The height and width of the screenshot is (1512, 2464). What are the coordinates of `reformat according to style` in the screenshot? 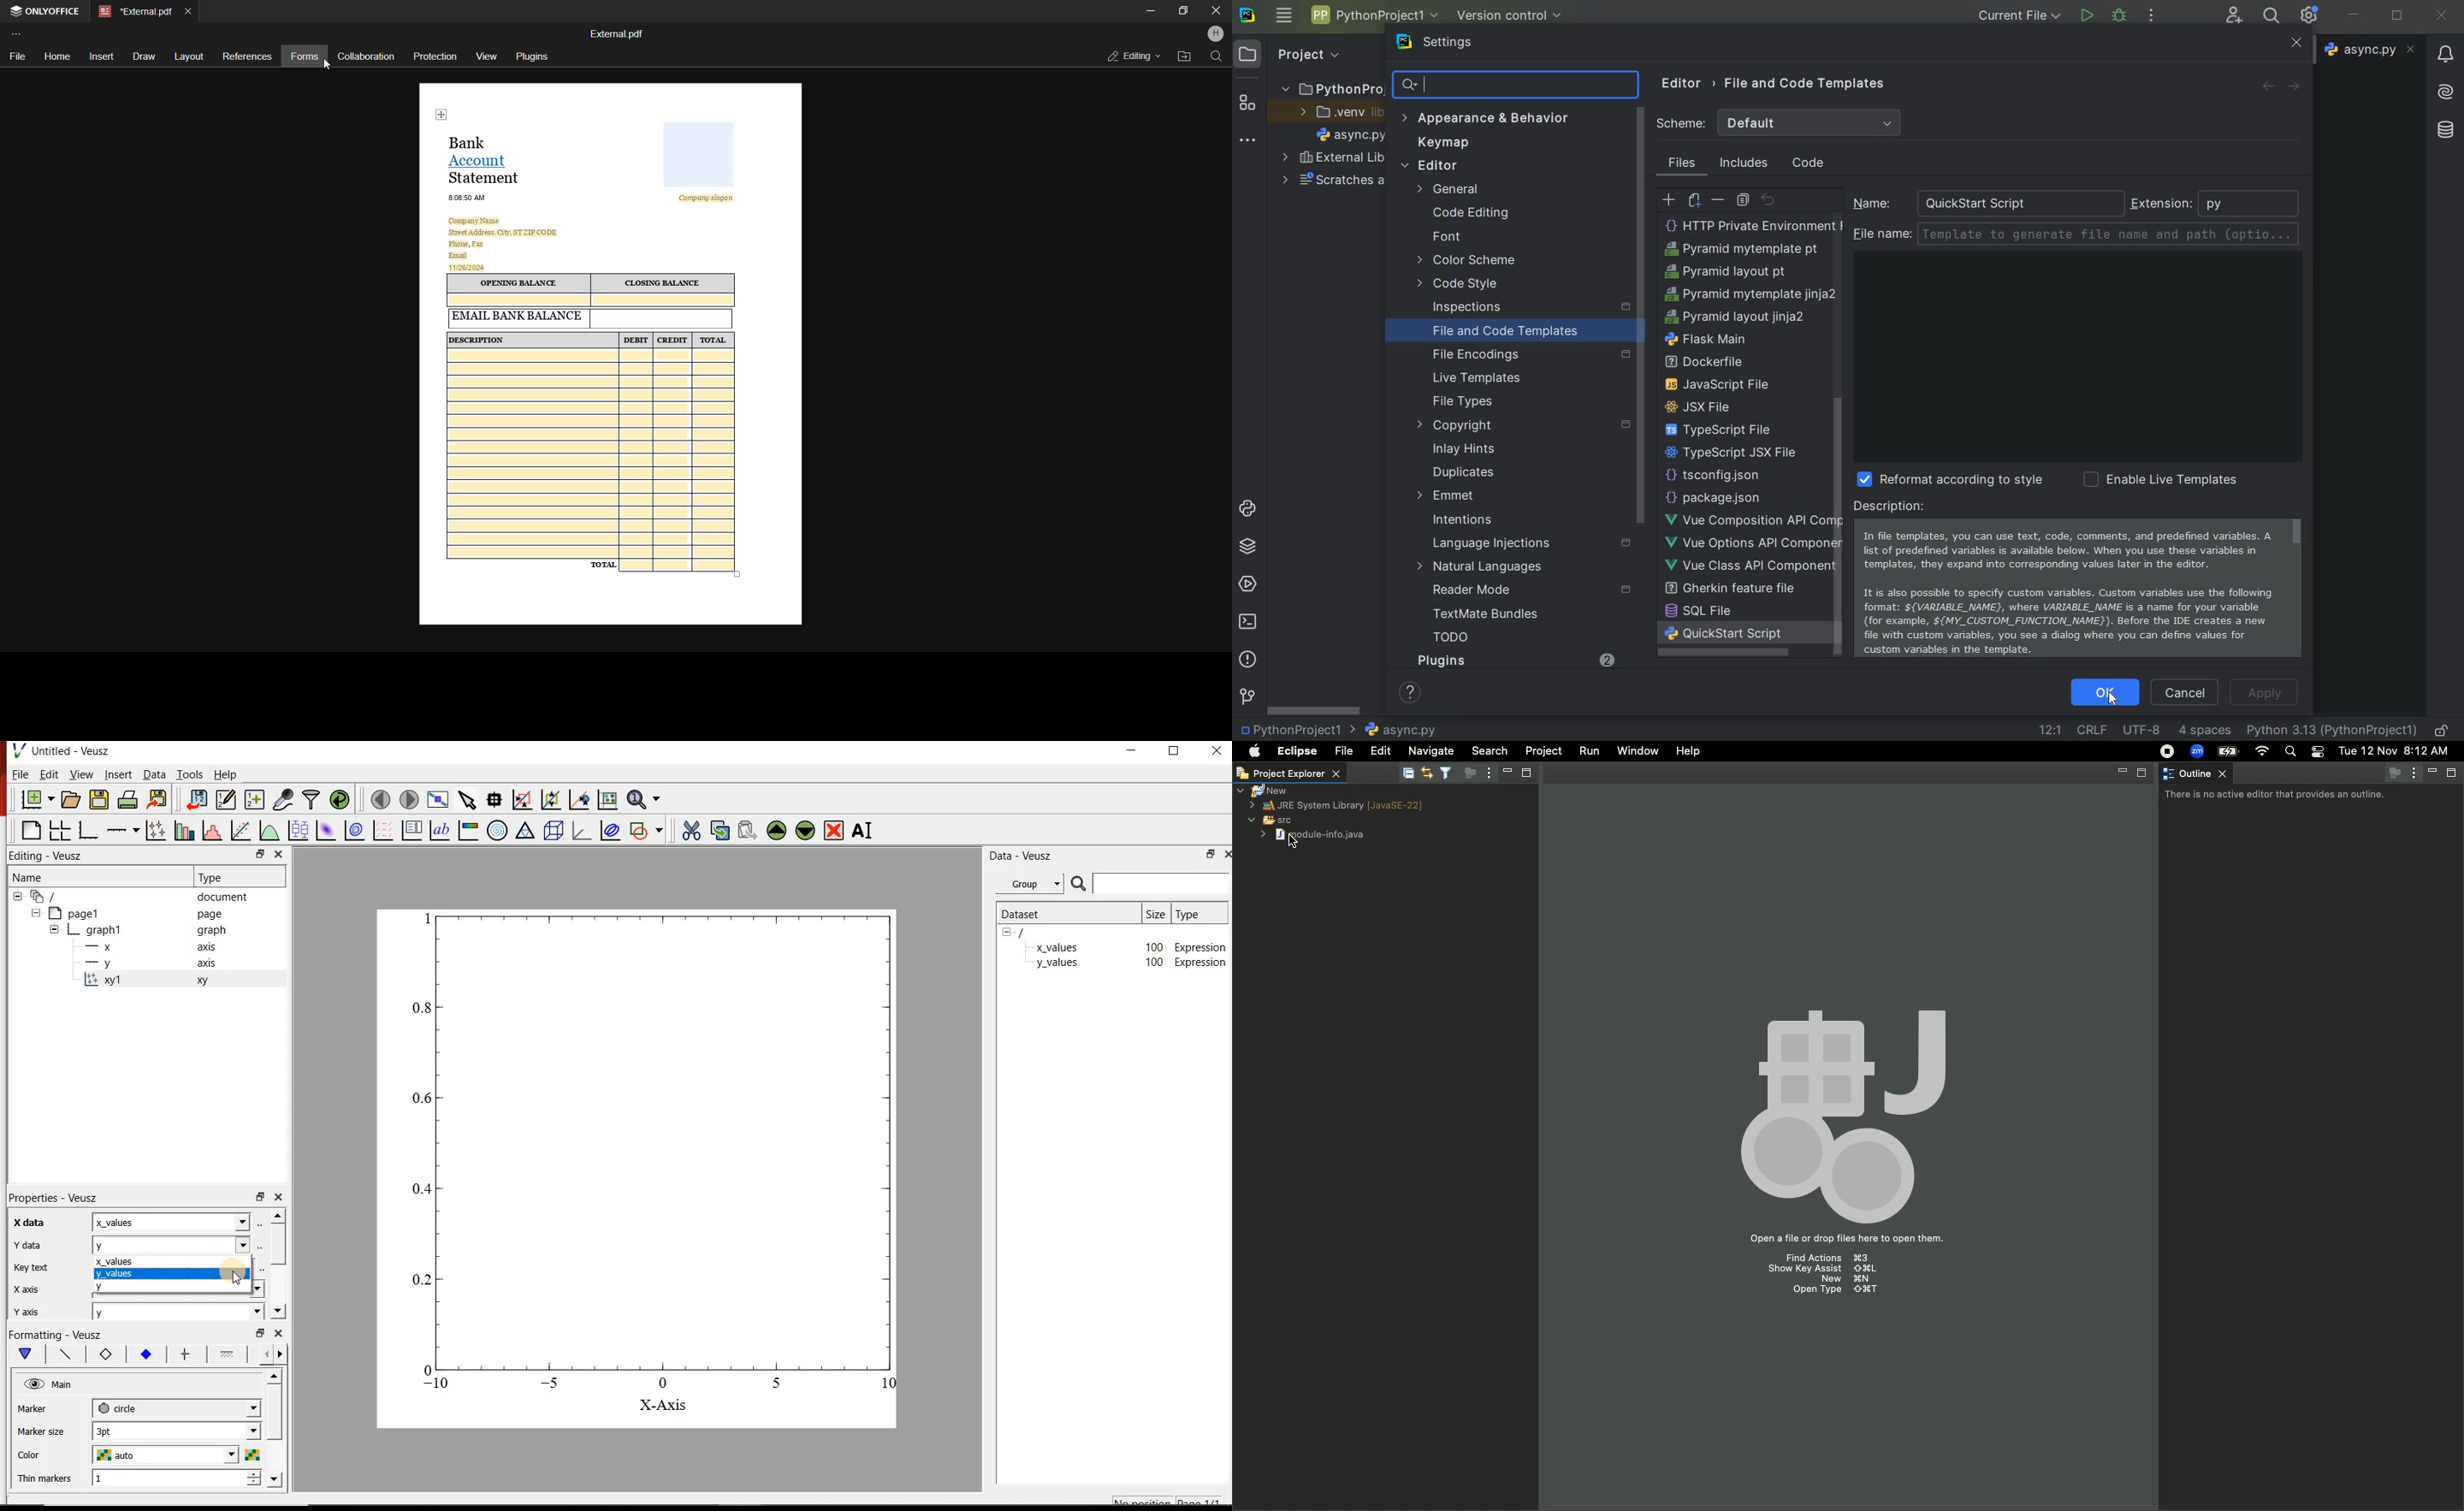 It's located at (1943, 479).